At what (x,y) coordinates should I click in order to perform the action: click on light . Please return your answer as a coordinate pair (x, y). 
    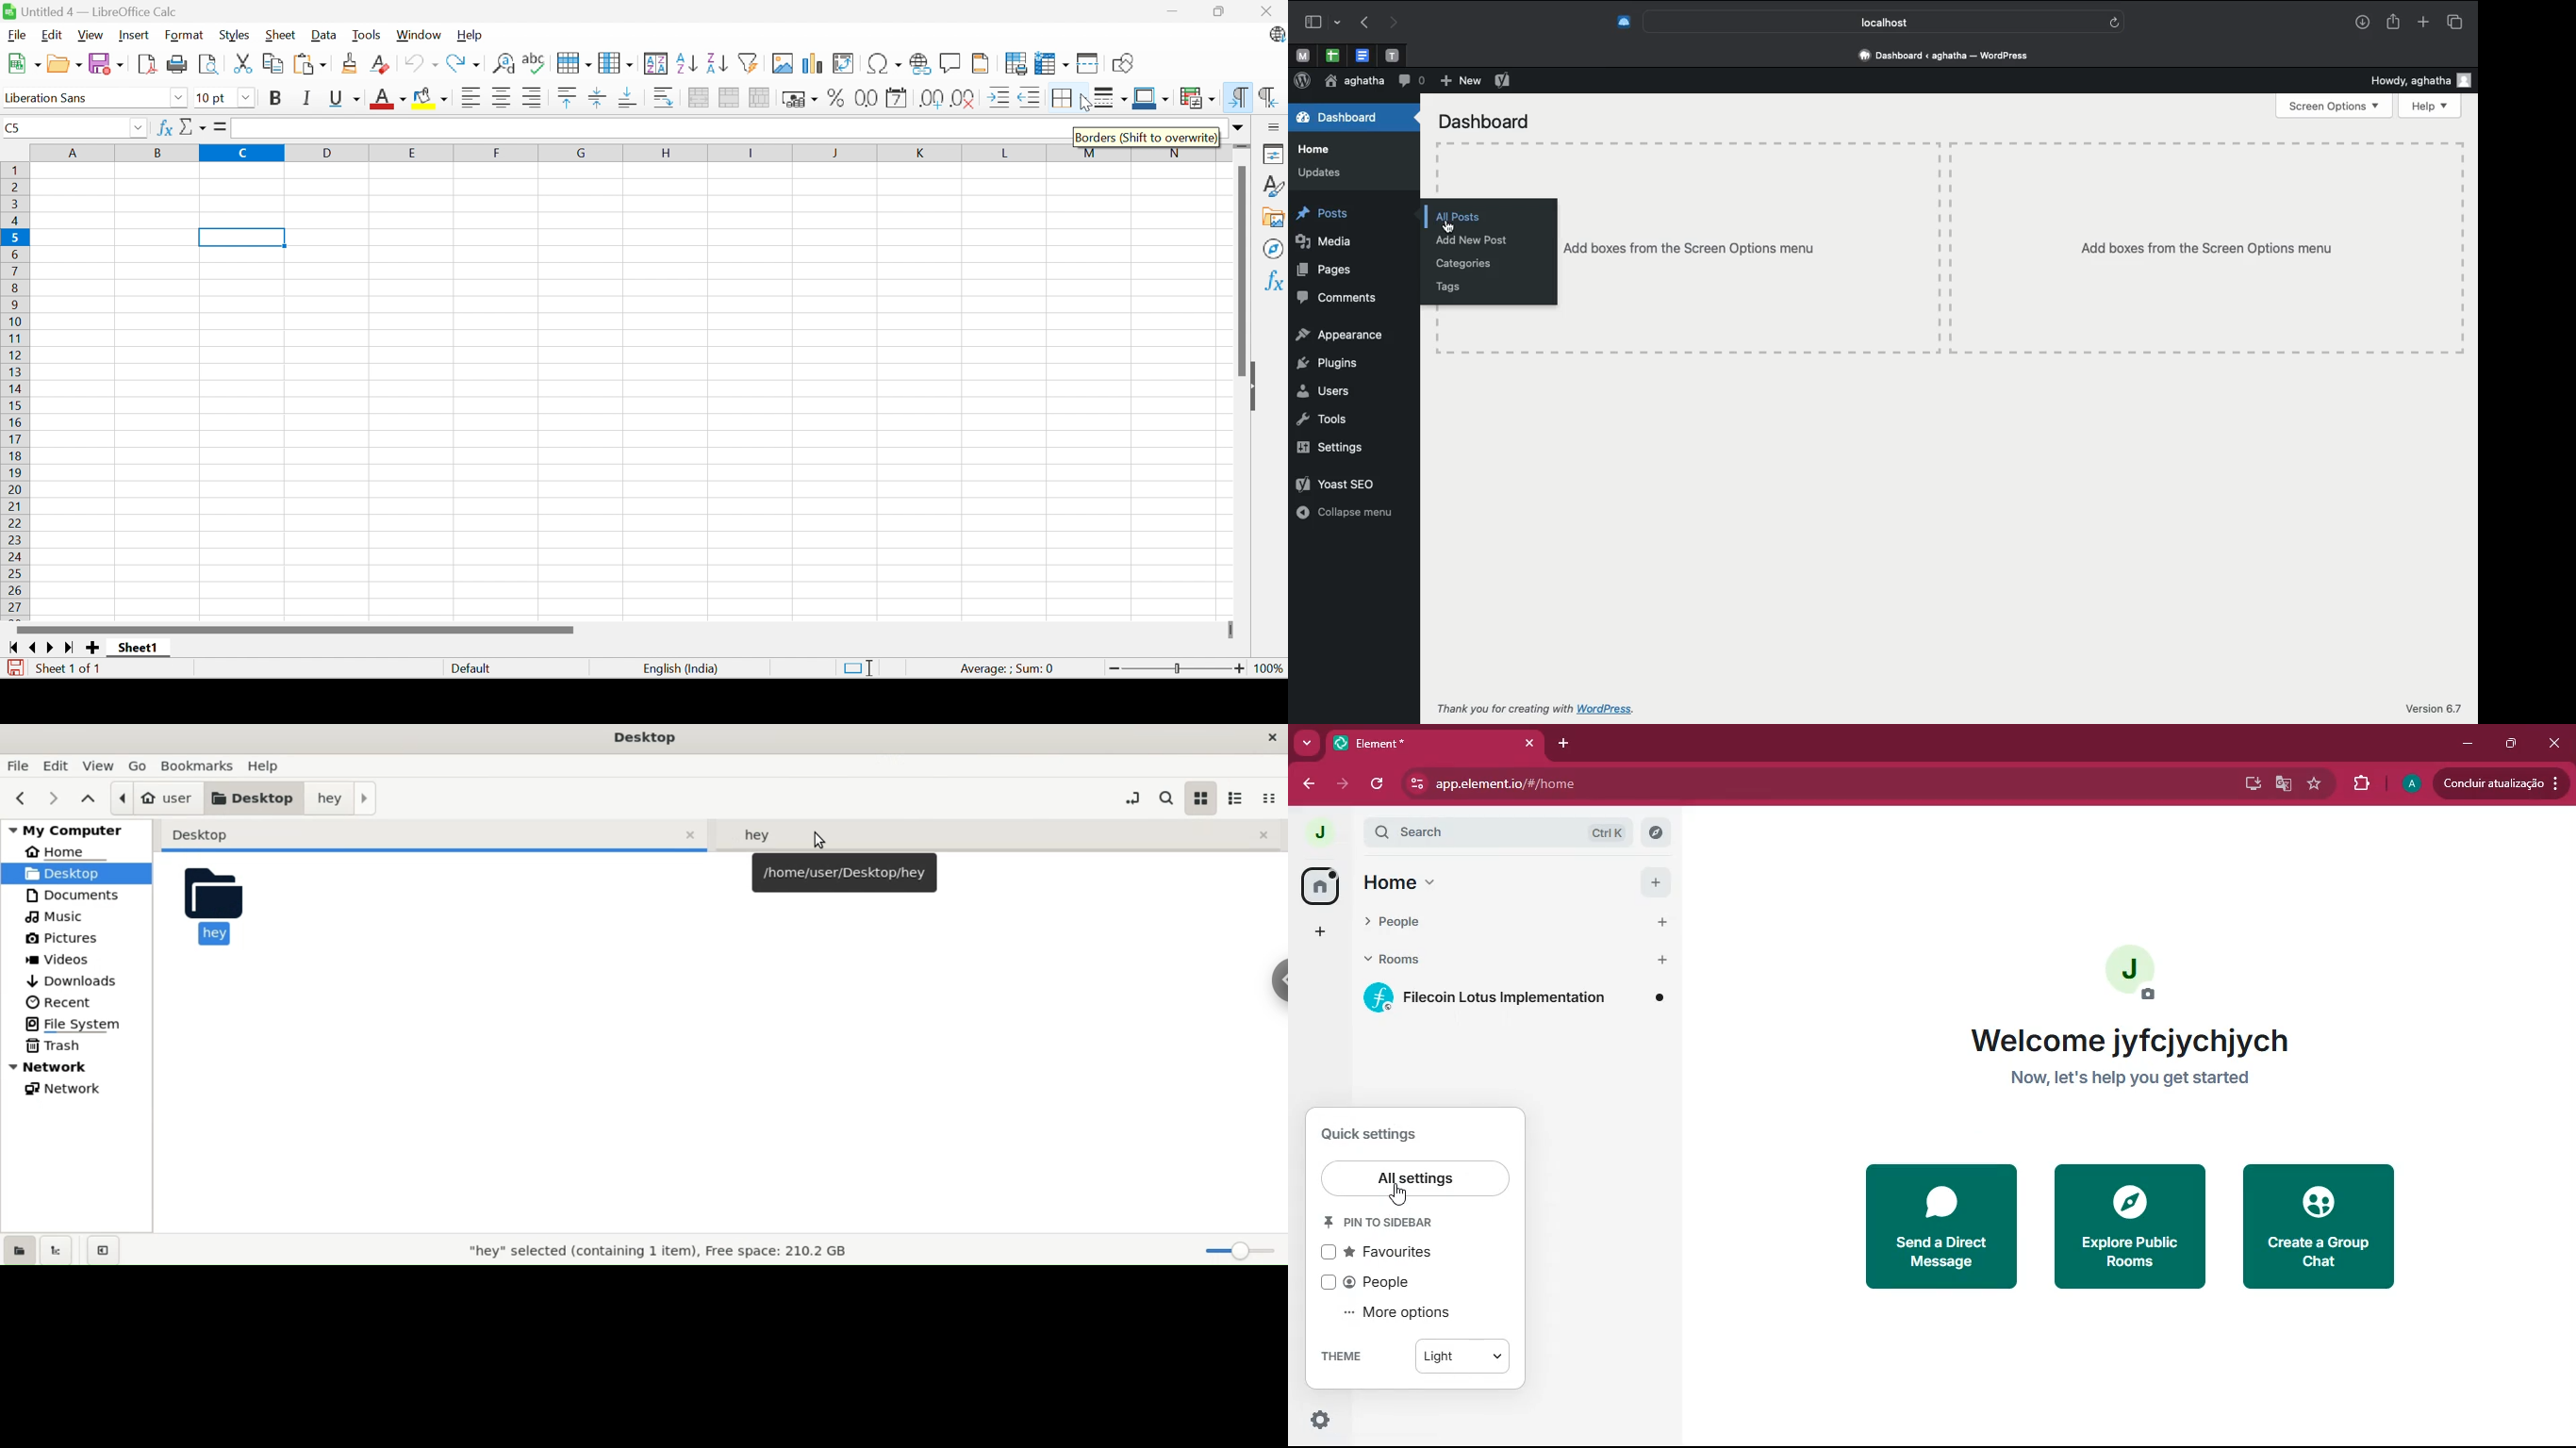
    Looking at the image, I should click on (1469, 1358).